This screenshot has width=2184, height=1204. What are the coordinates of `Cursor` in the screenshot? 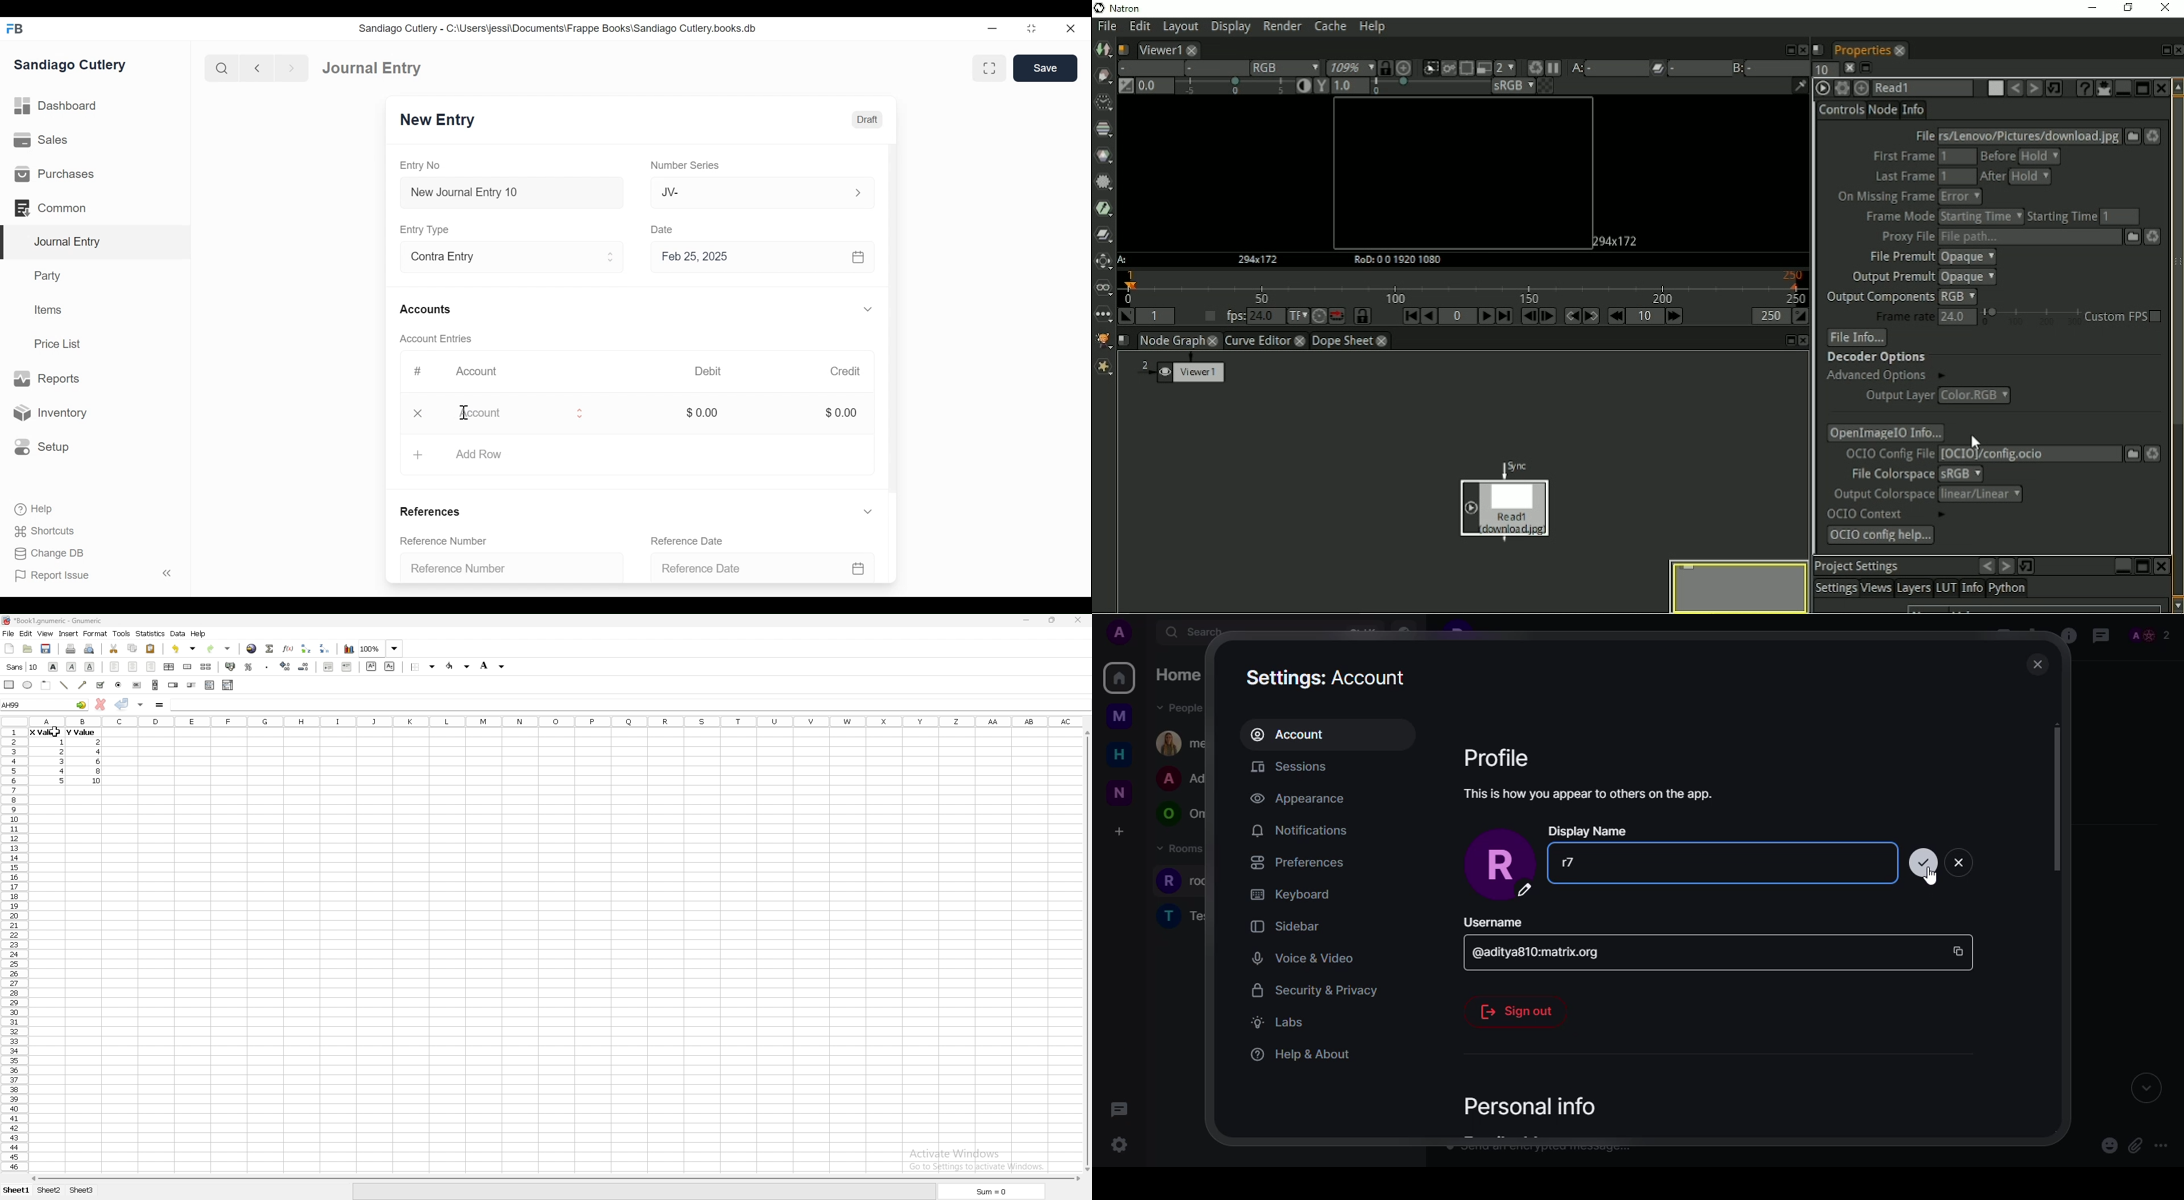 It's located at (464, 413).